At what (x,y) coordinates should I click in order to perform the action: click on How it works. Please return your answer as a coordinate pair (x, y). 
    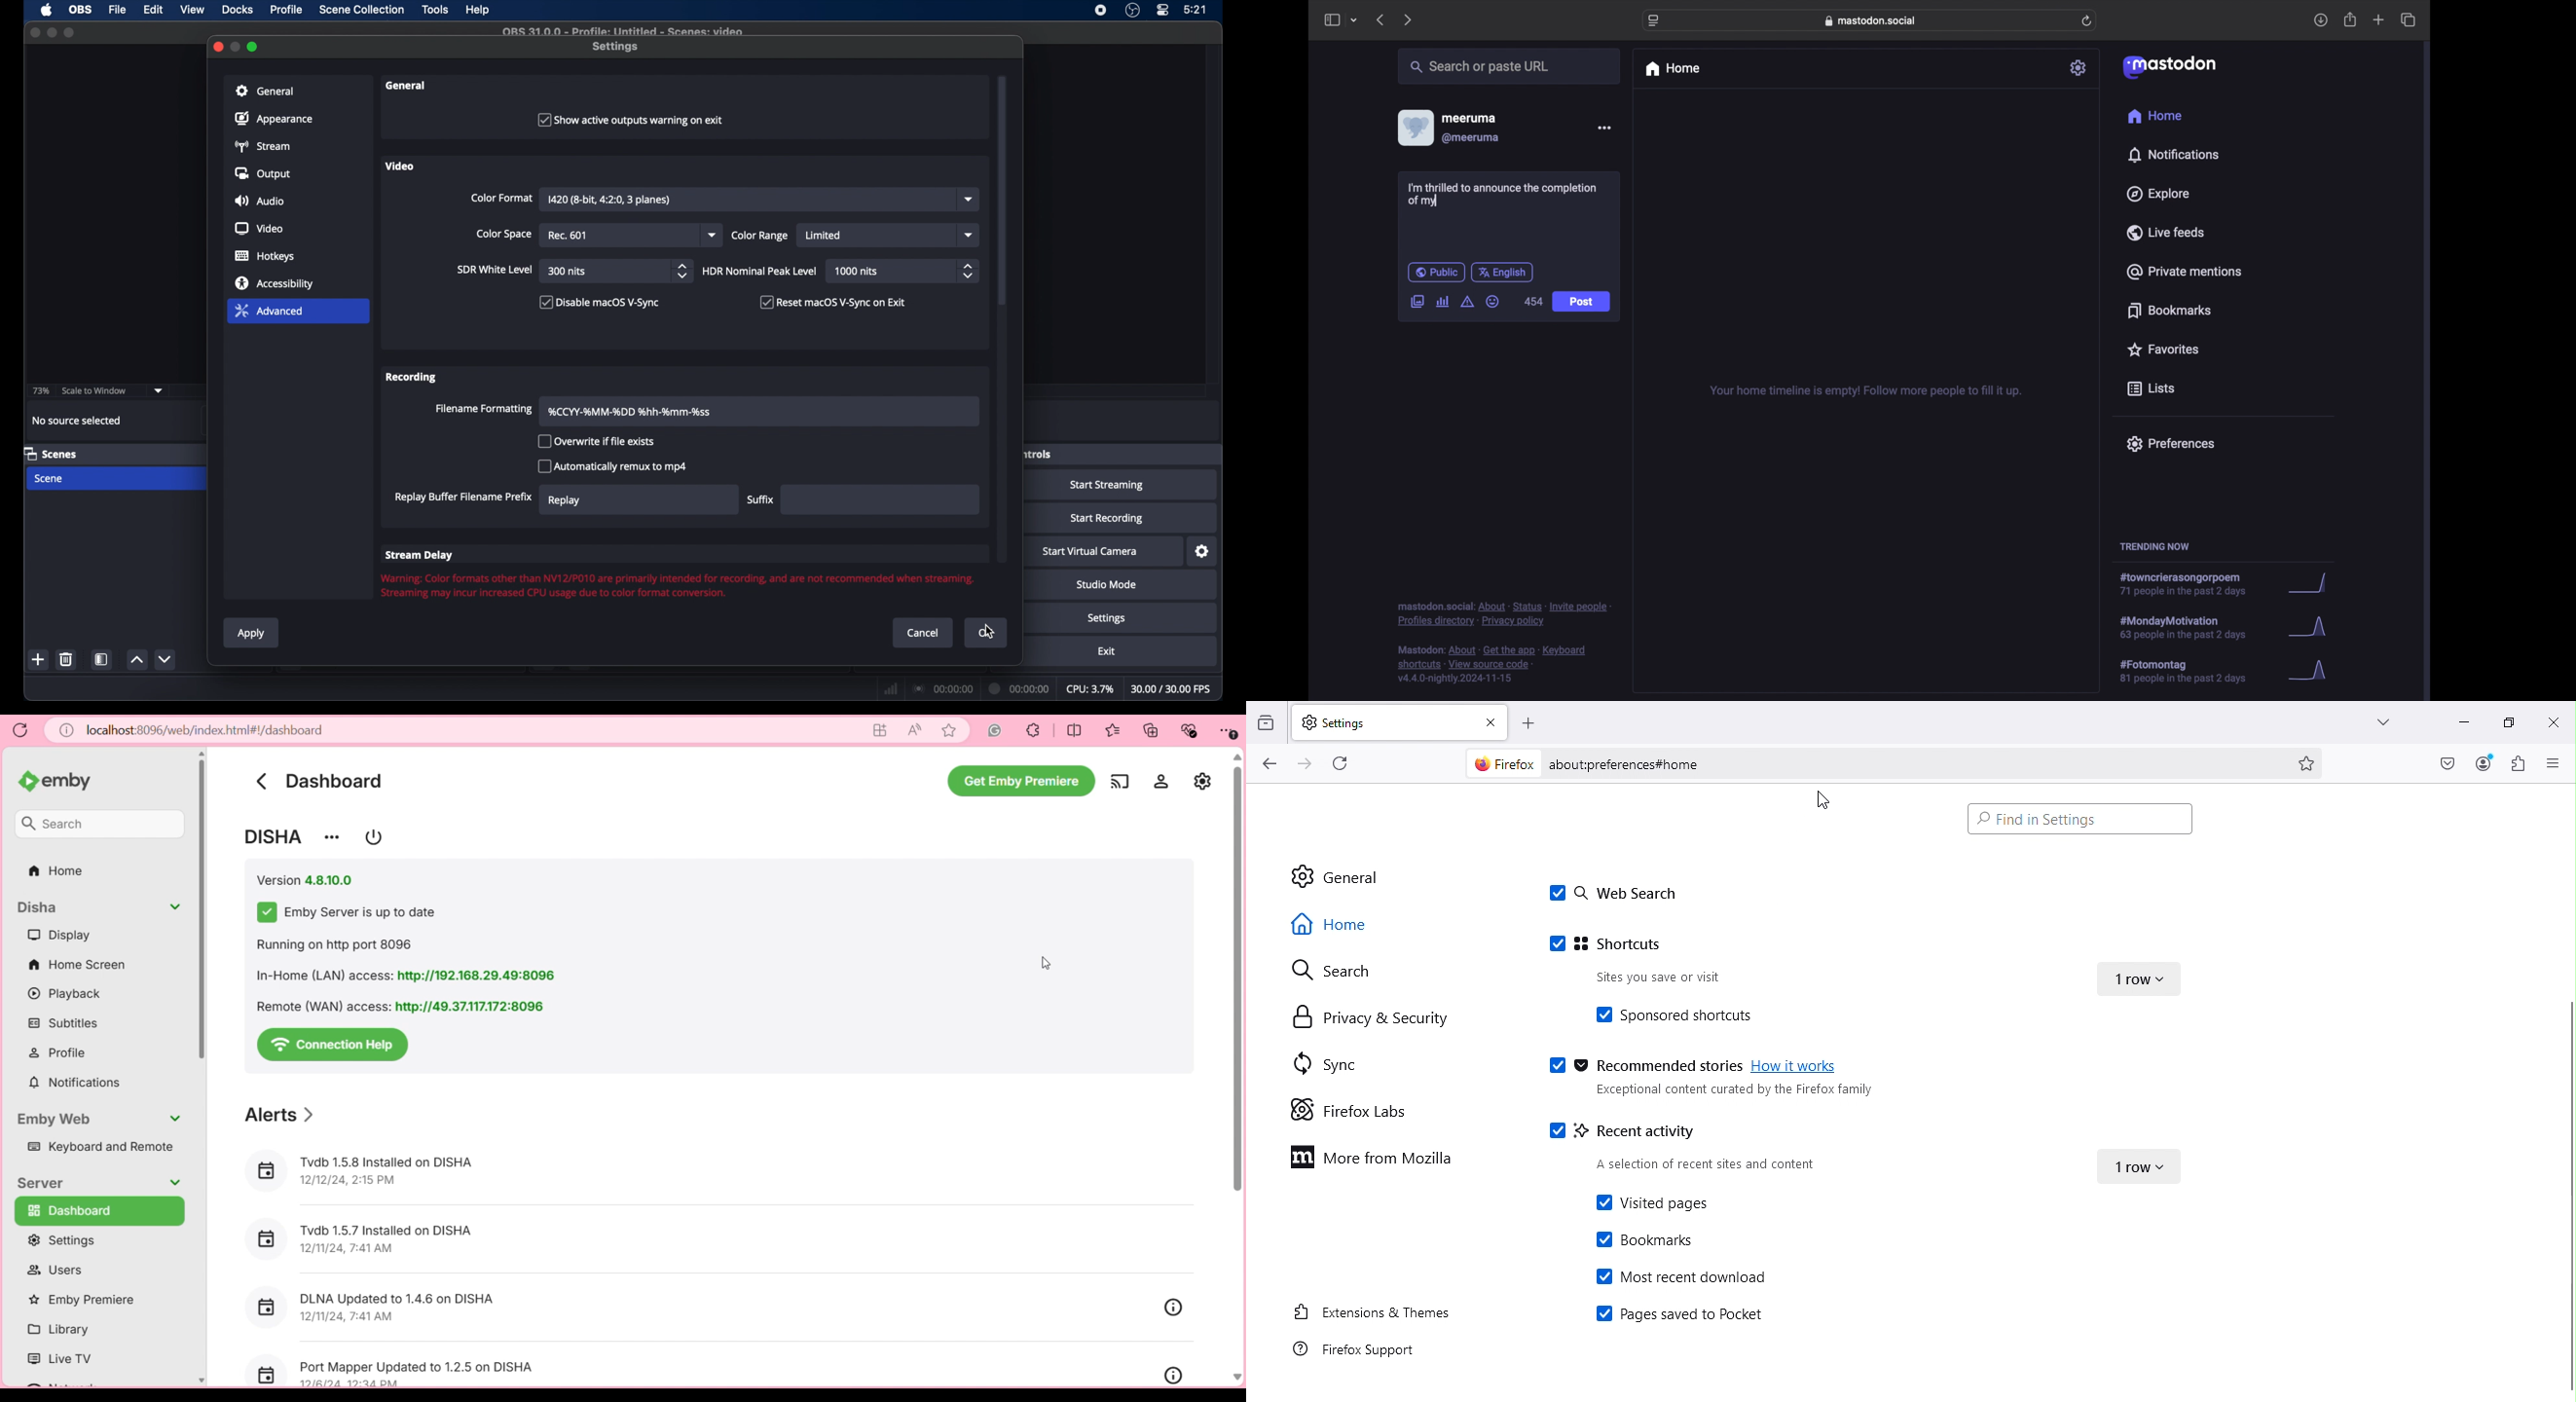
    Looking at the image, I should click on (1798, 1069).